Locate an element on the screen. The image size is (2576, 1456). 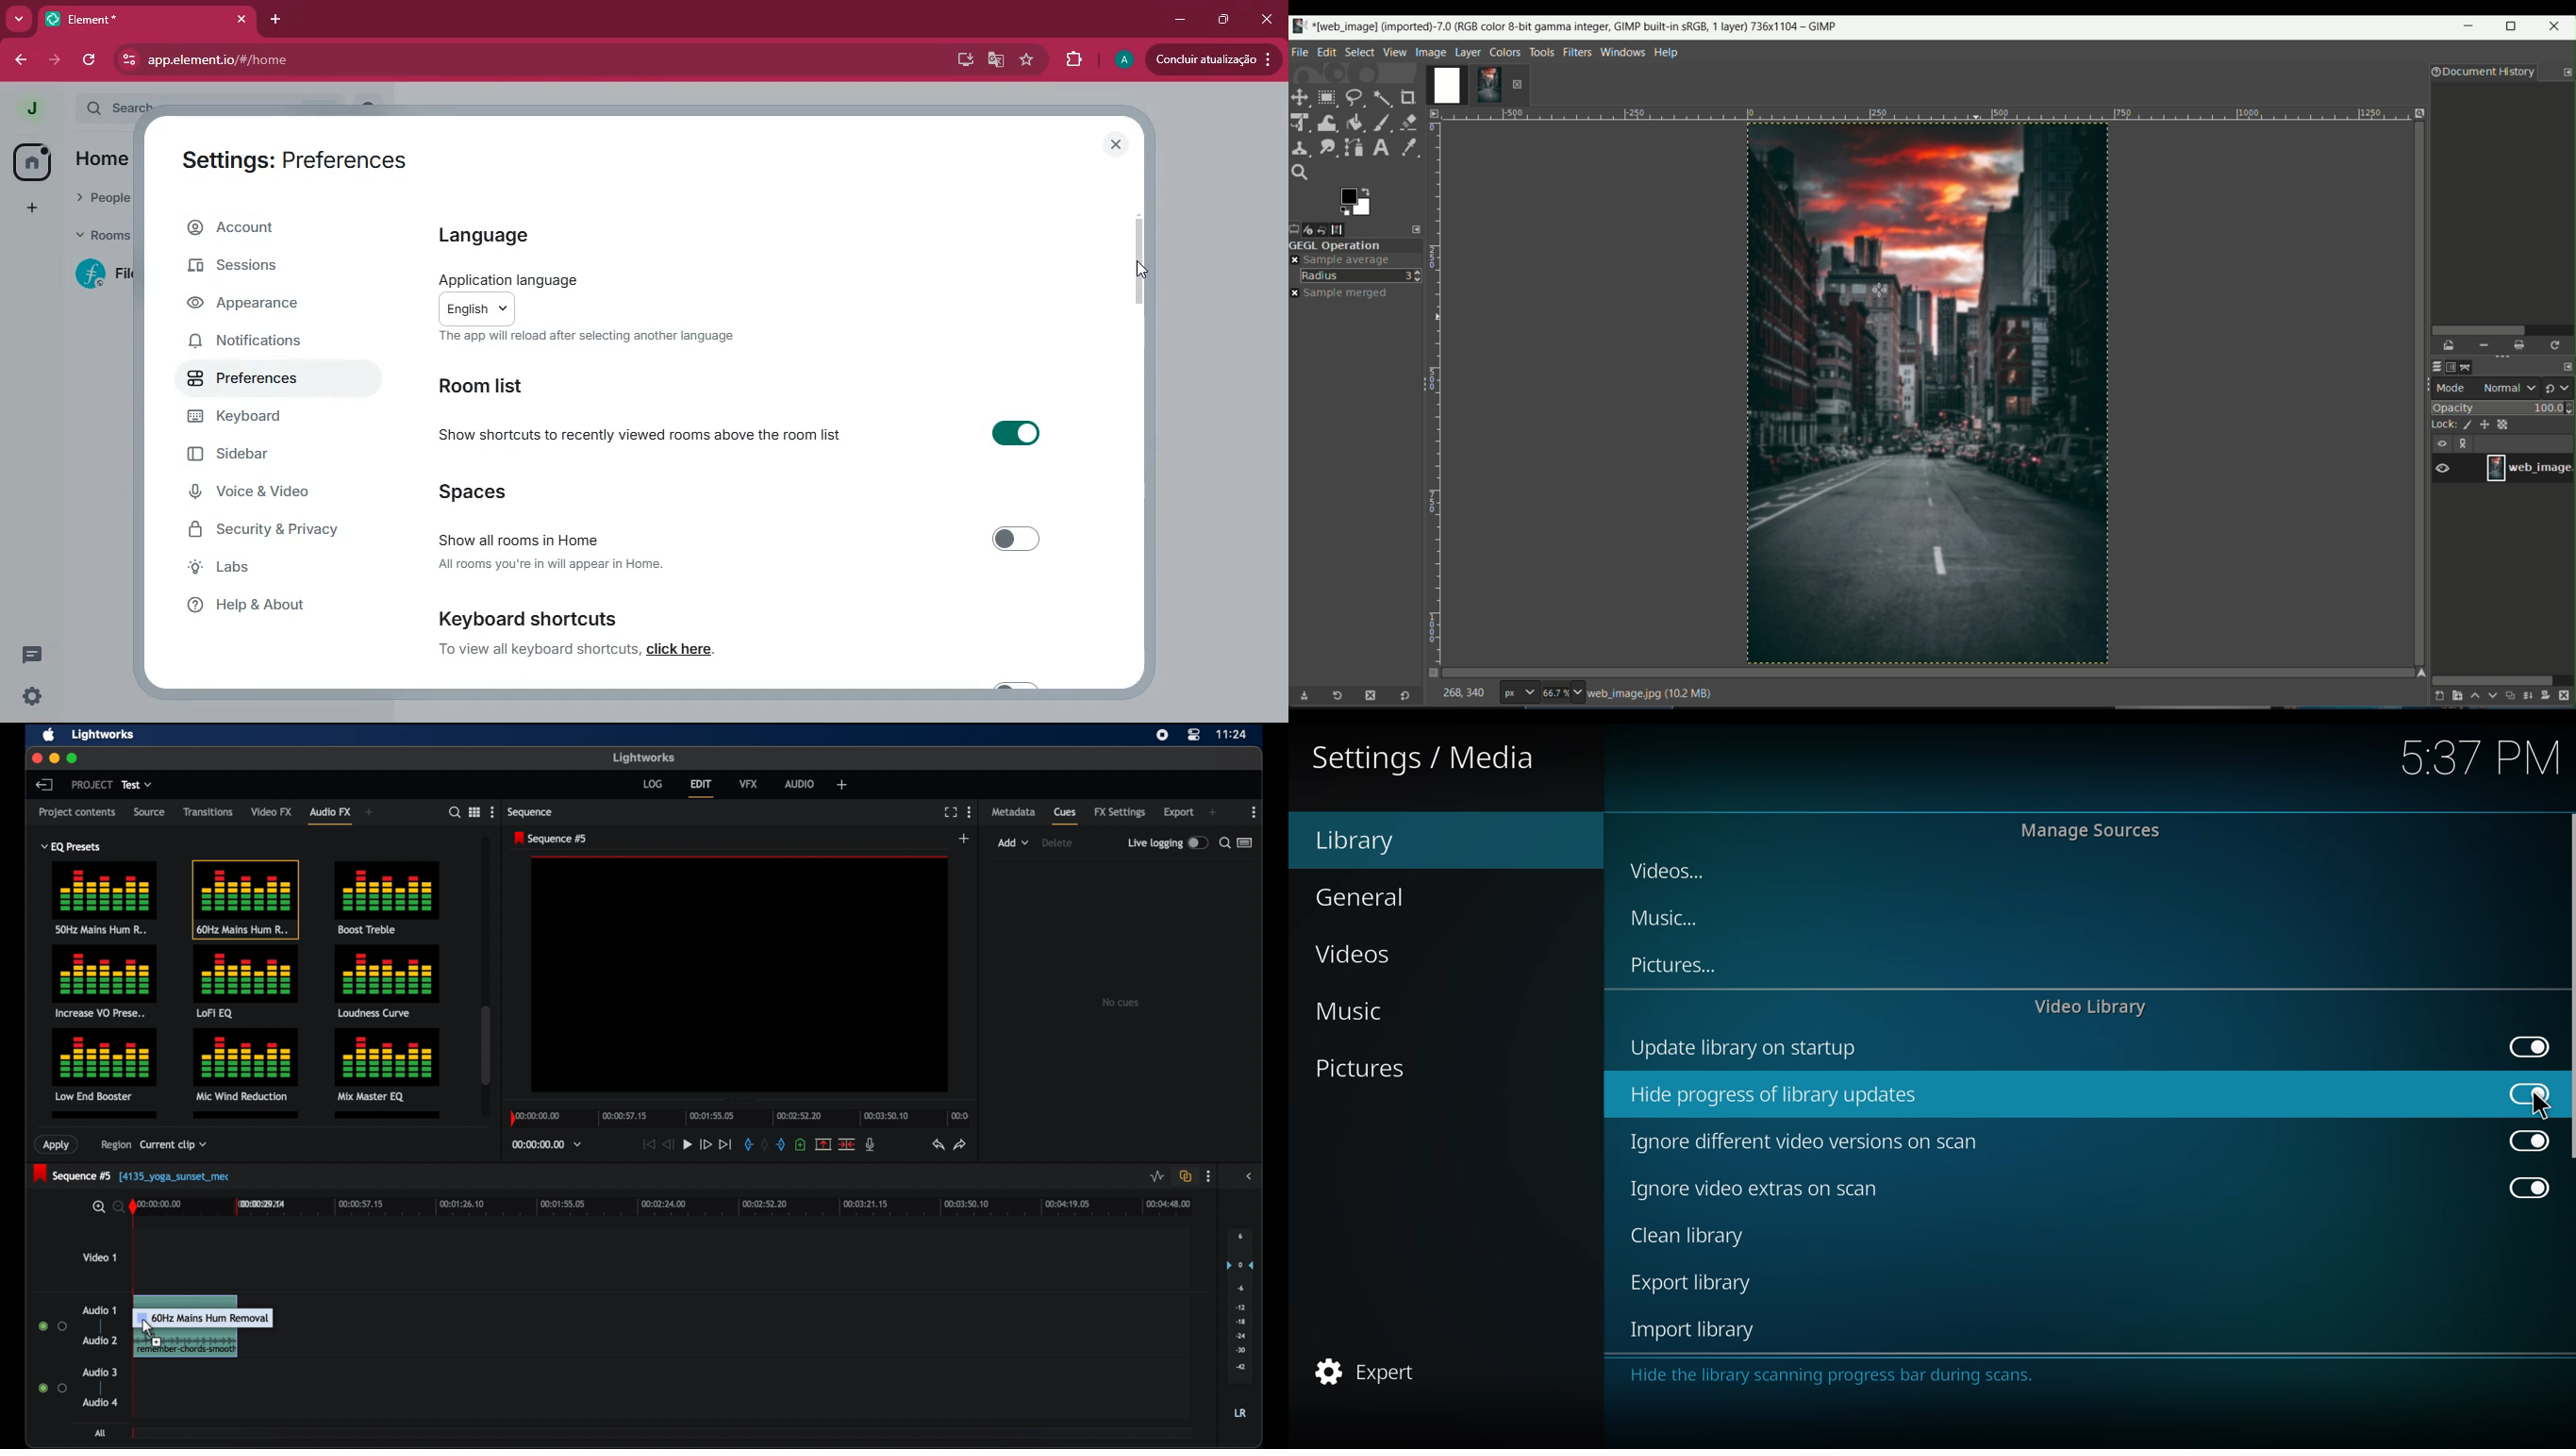
video library is located at coordinates (2093, 1007).